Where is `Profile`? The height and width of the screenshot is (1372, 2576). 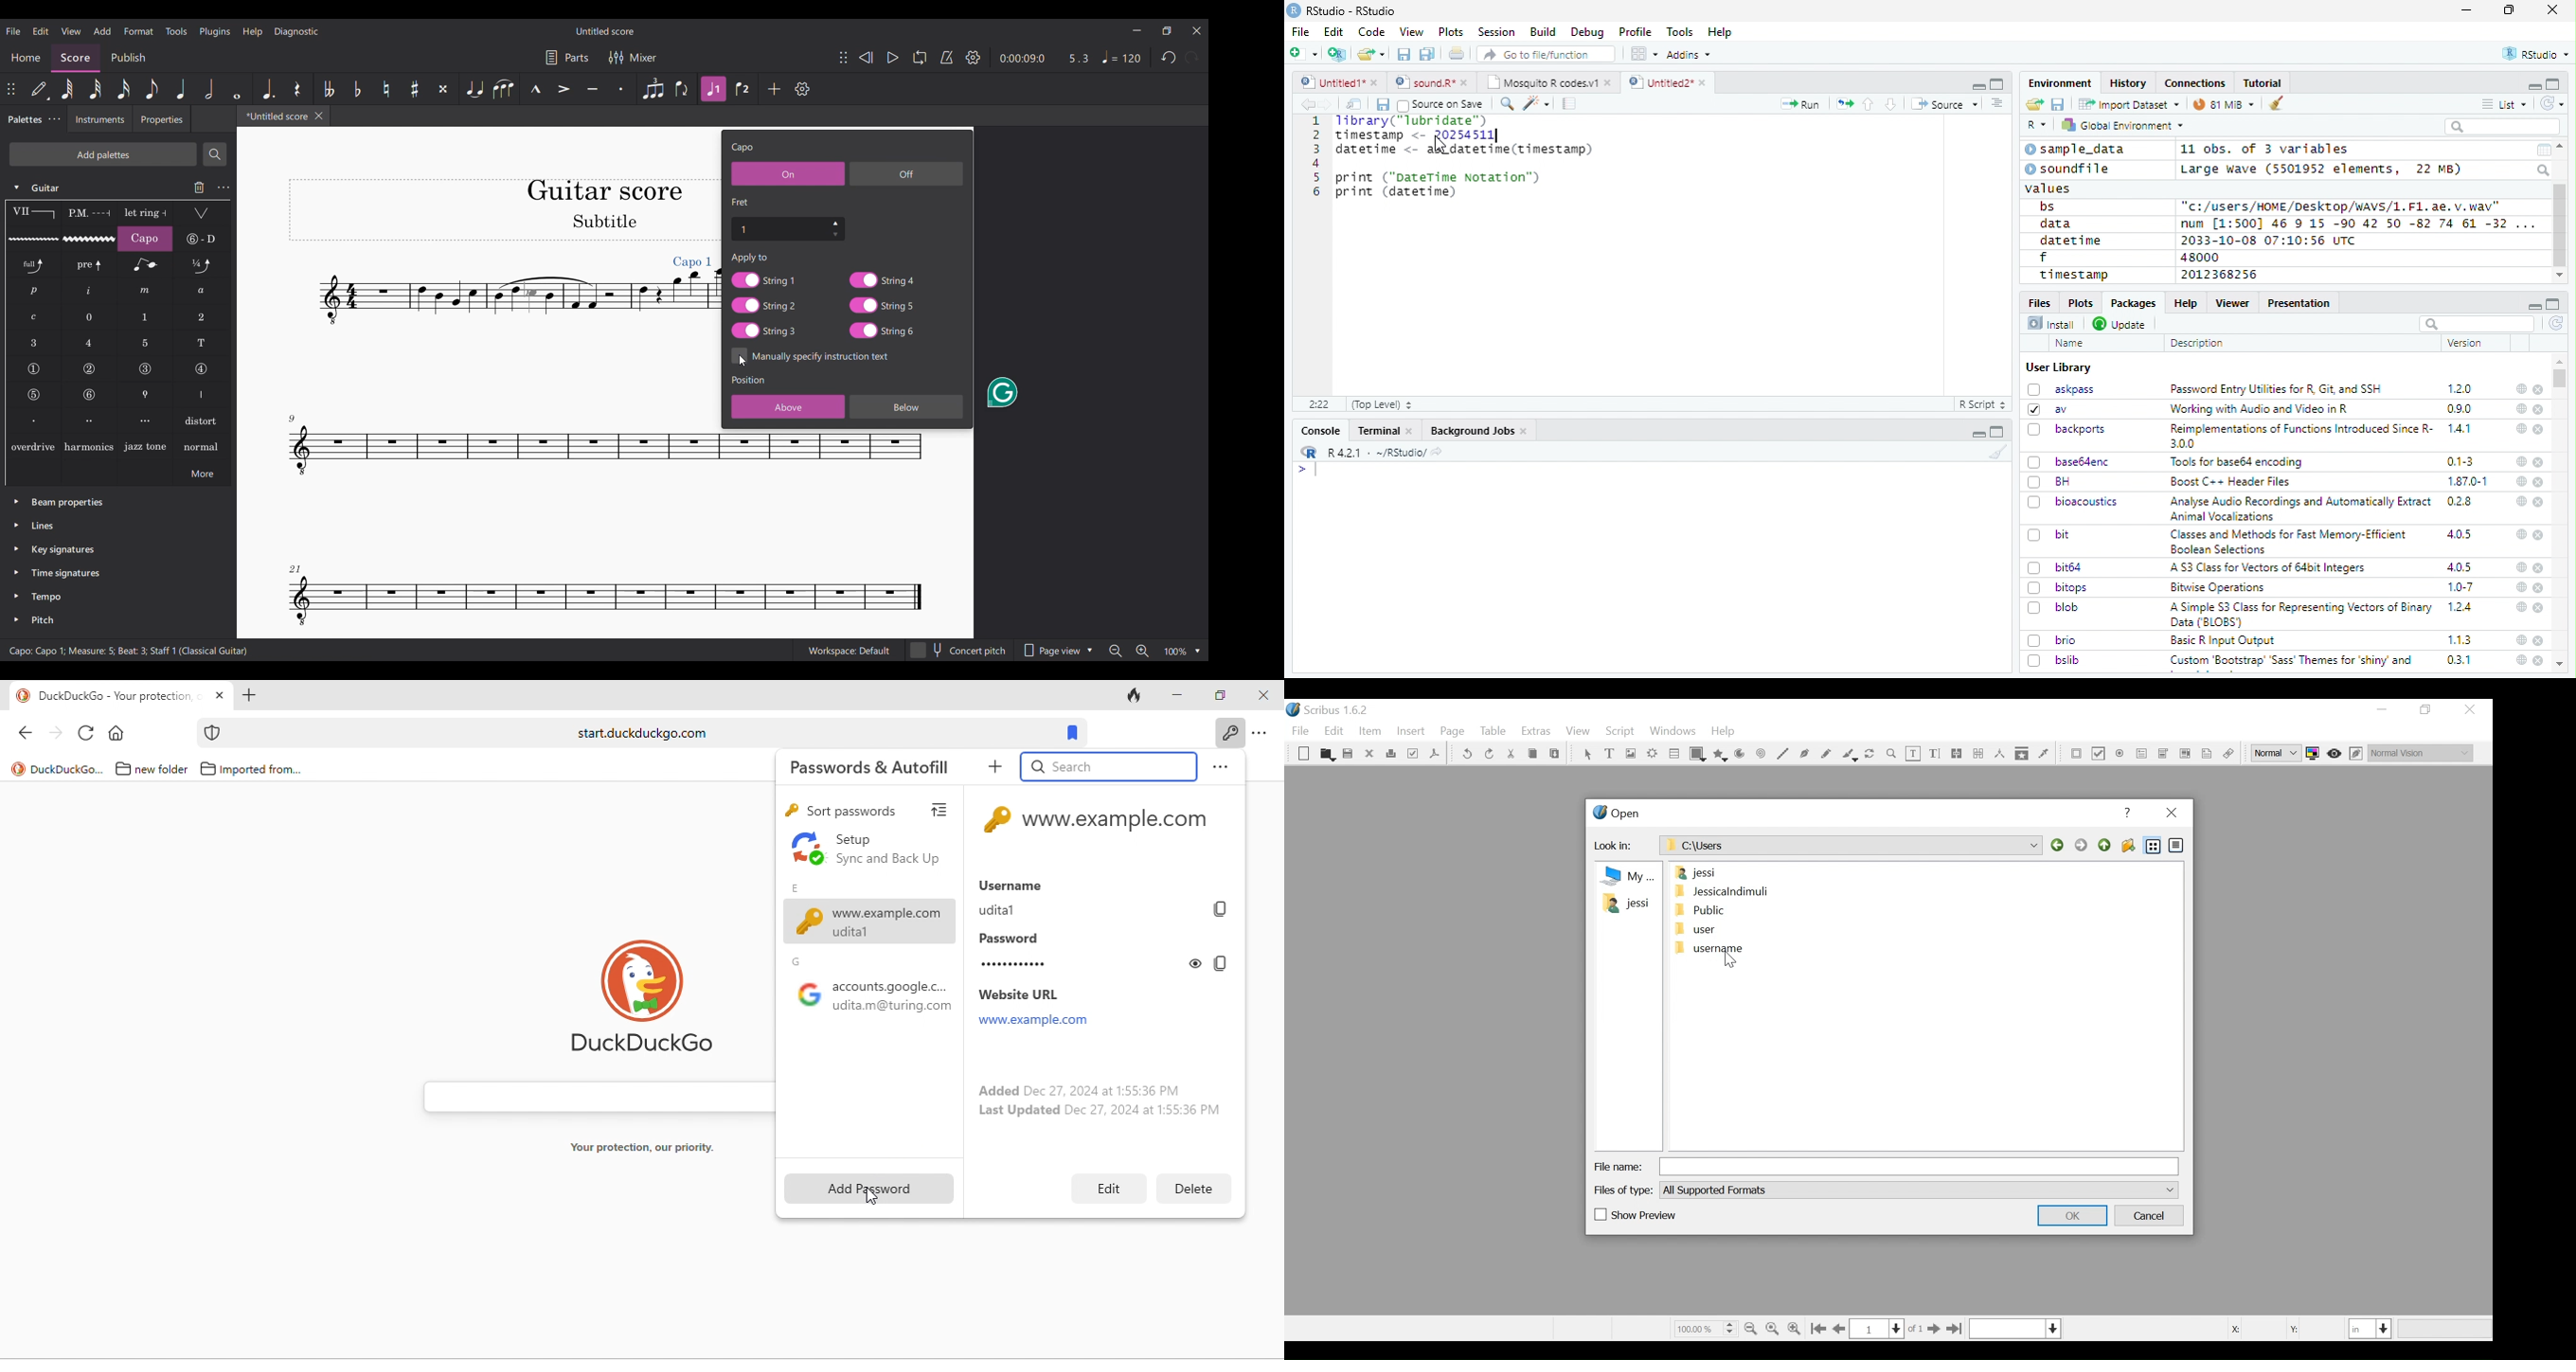
Profile is located at coordinates (1635, 32).